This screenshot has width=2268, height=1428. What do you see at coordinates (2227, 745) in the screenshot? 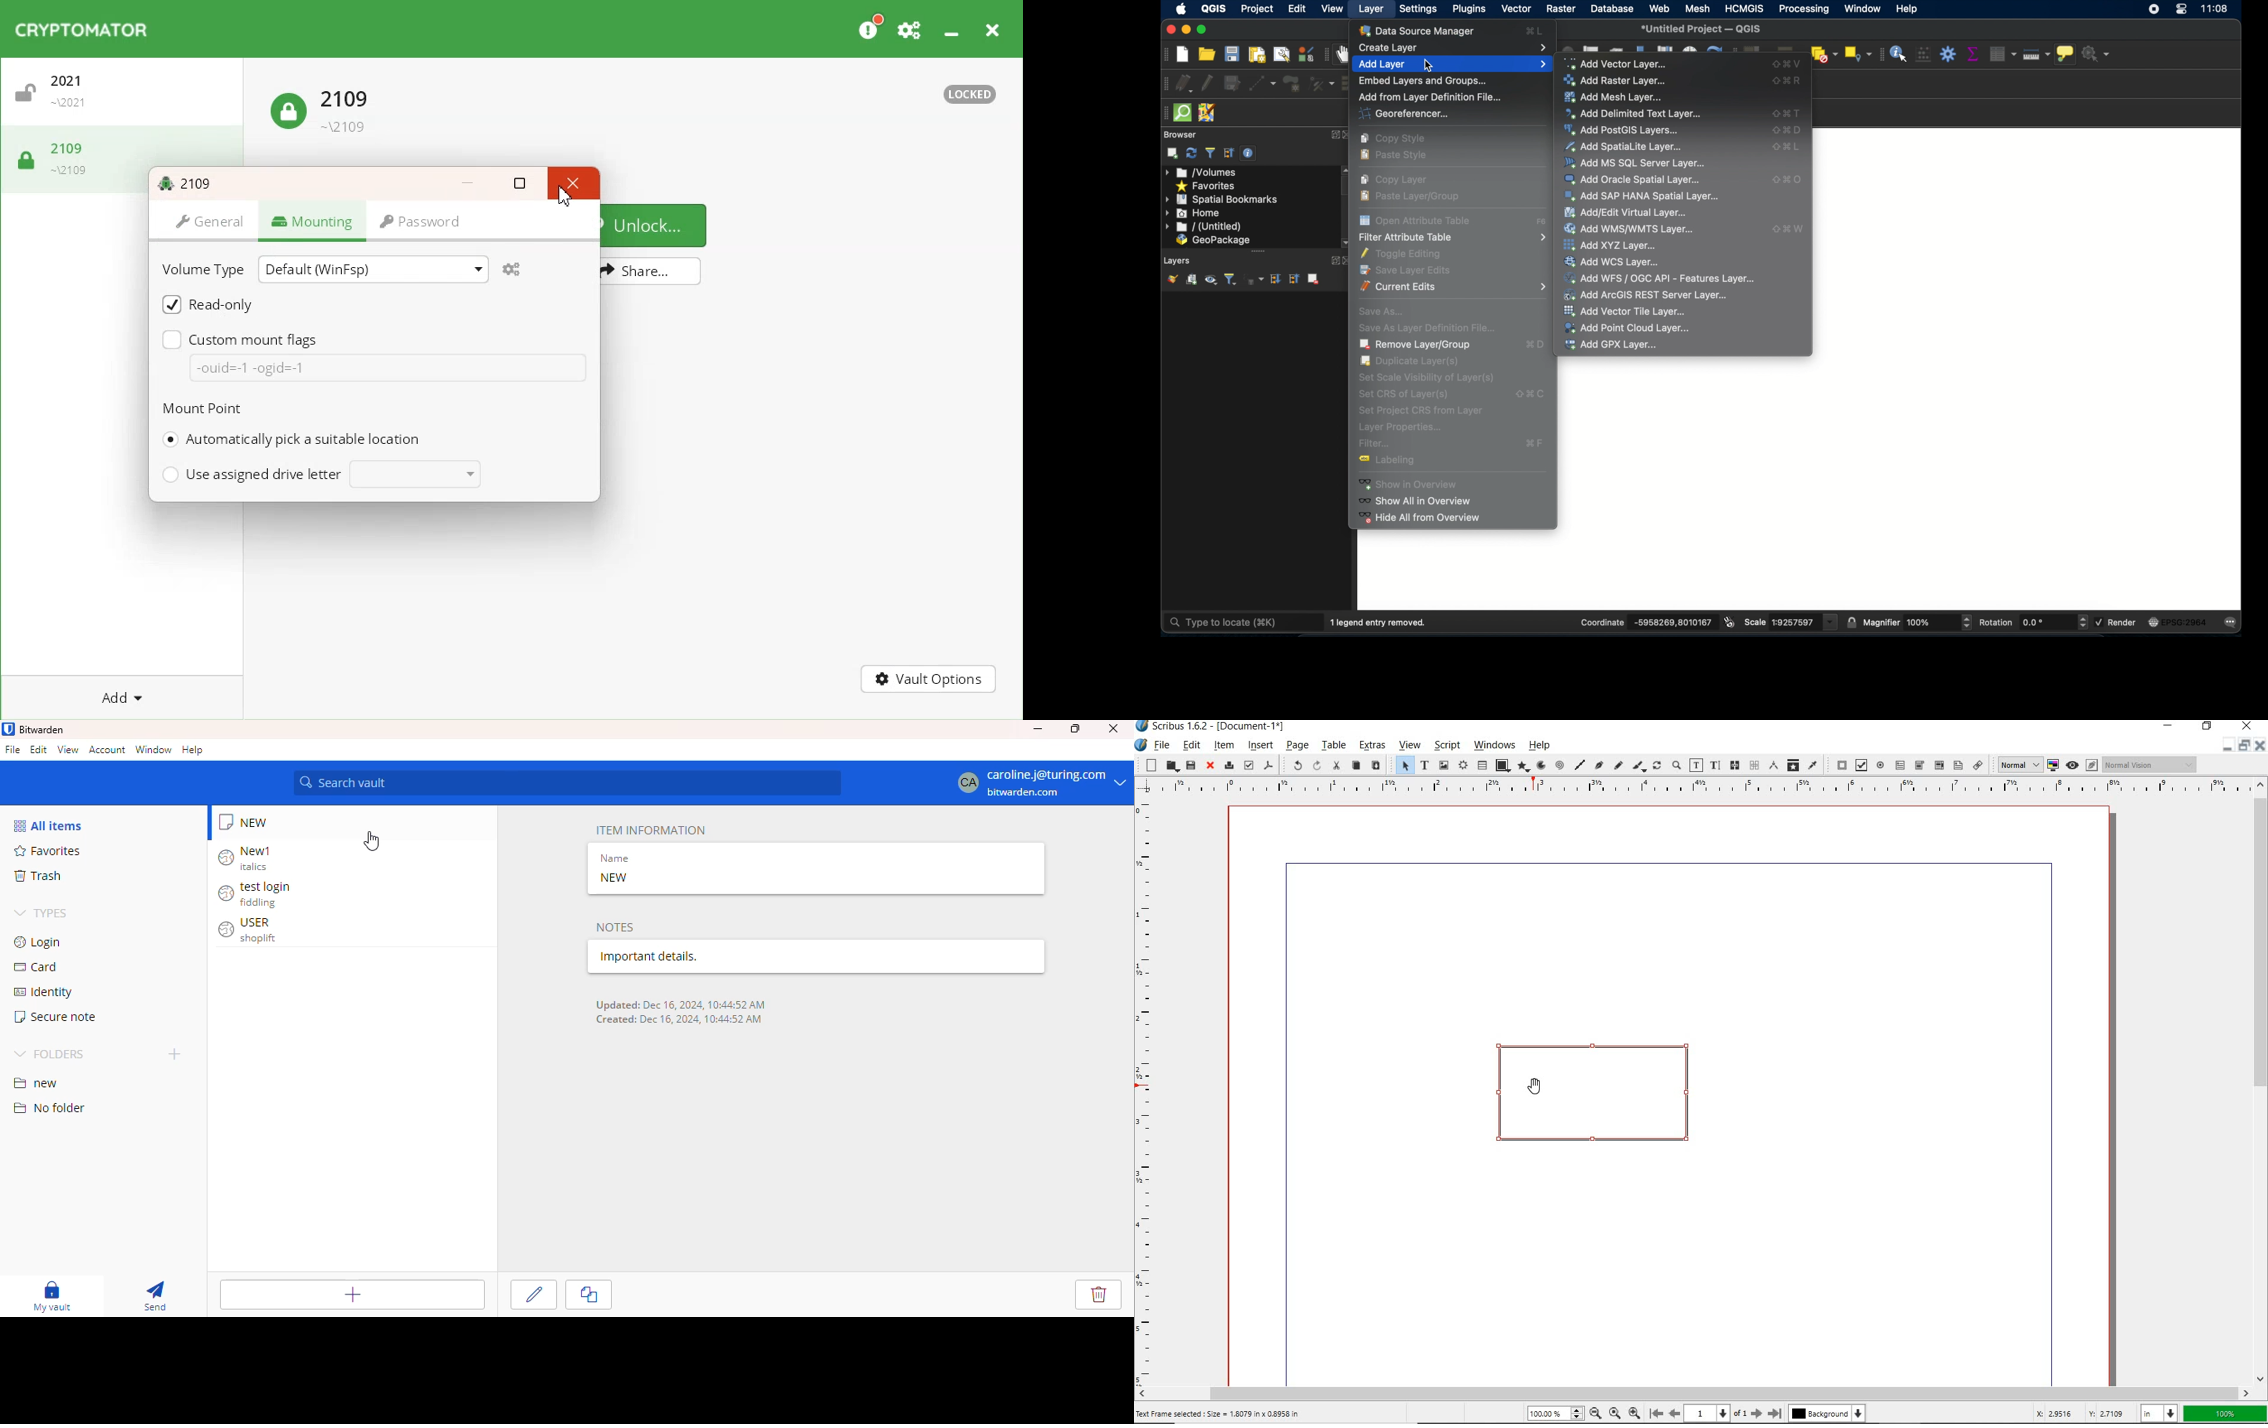
I see `Restore Down` at bounding box center [2227, 745].